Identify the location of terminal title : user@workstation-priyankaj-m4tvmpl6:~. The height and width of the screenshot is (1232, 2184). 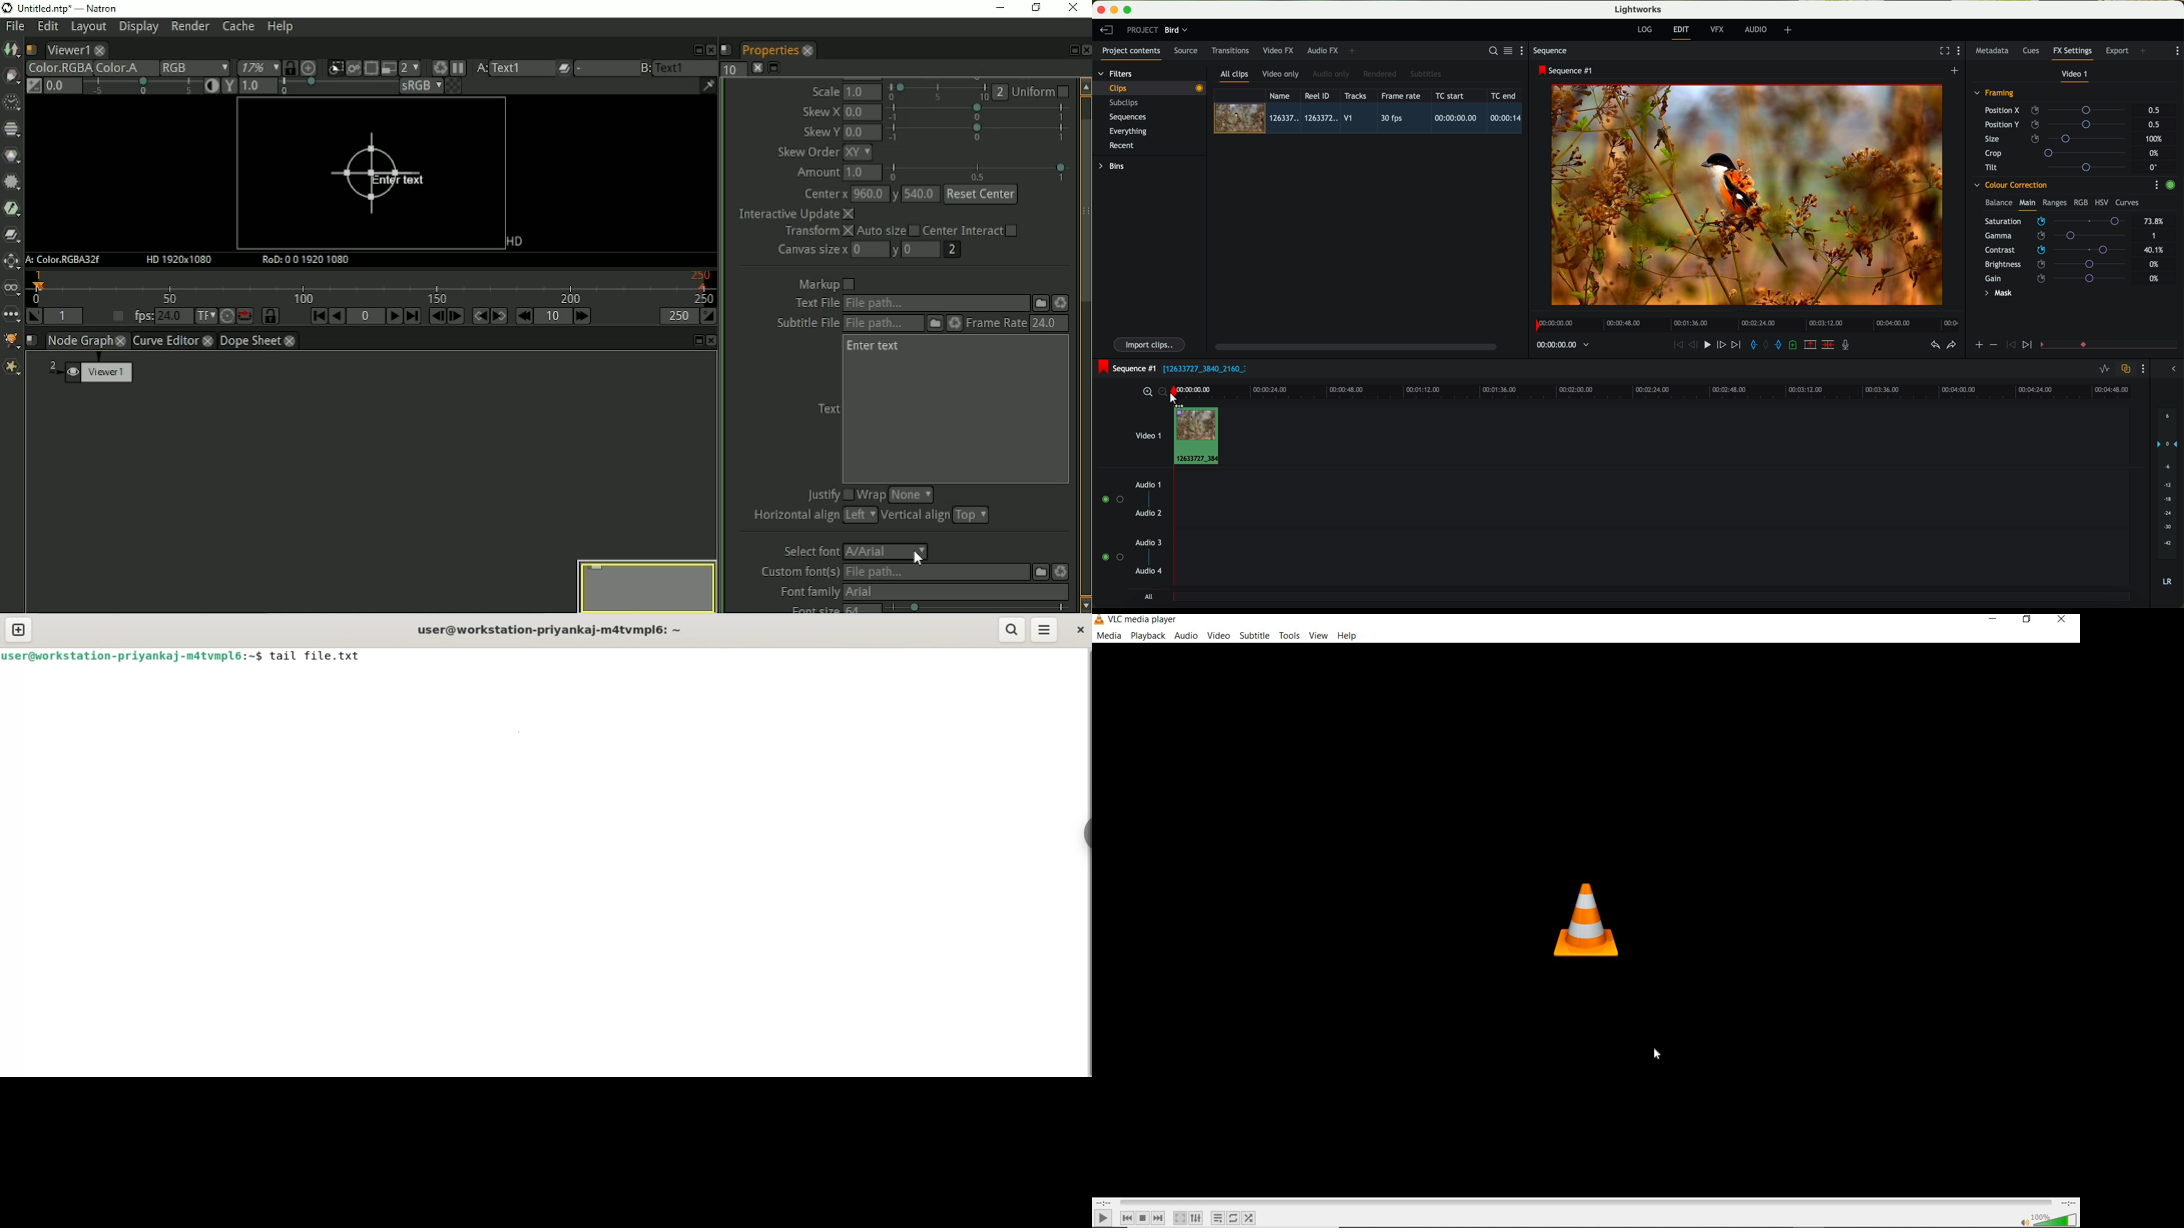
(553, 628).